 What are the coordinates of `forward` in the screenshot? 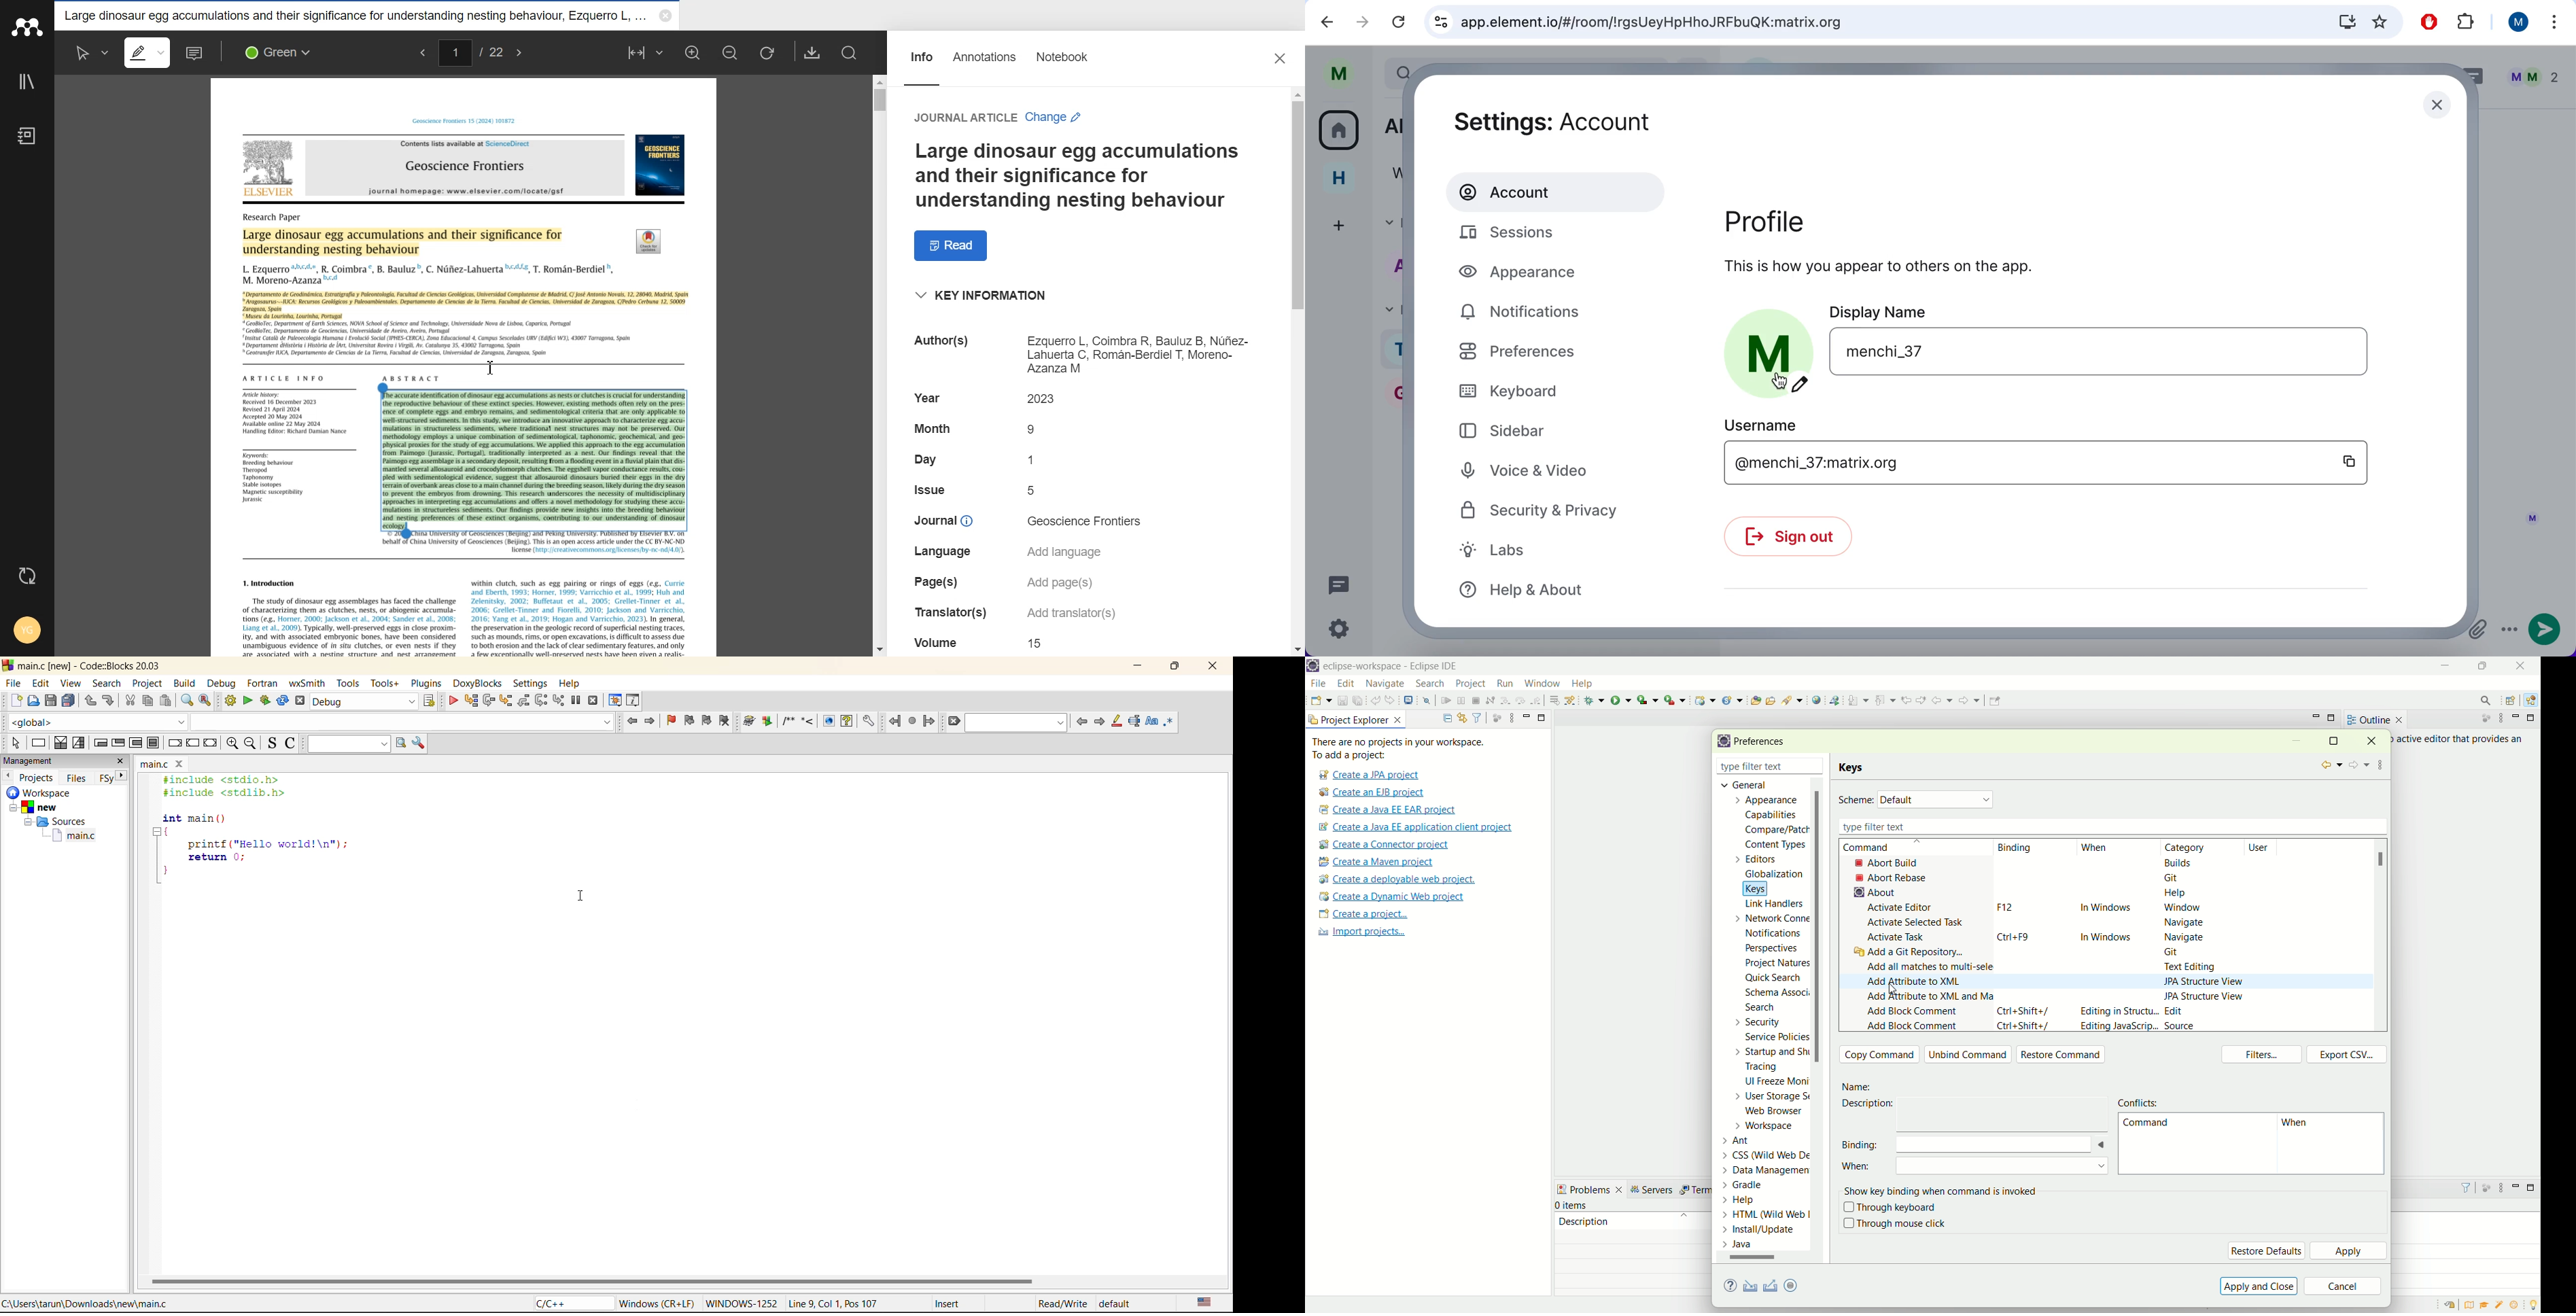 It's located at (1362, 23).